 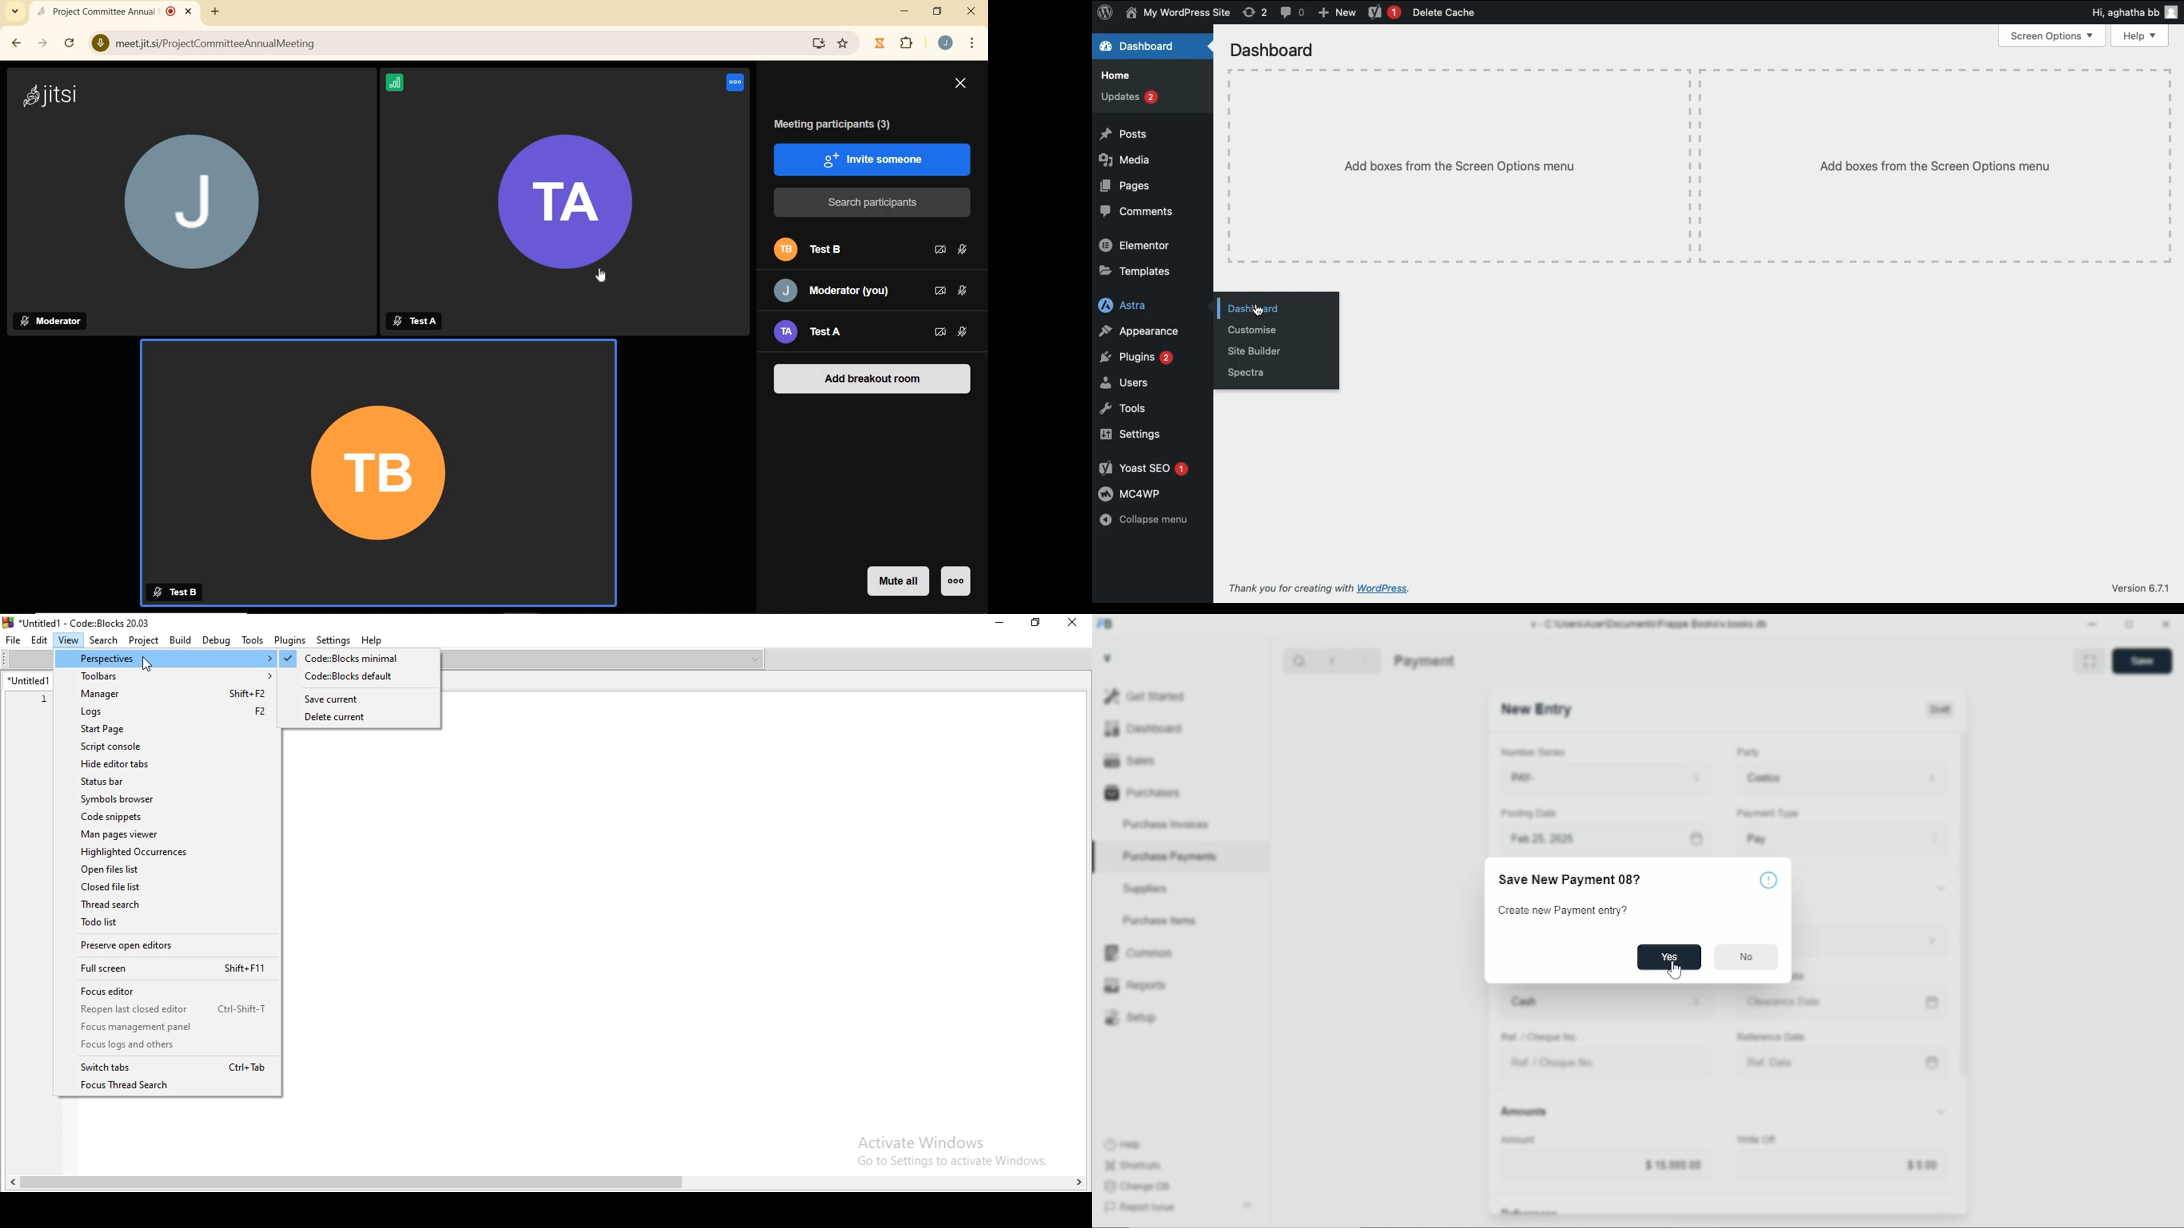 What do you see at coordinates (1746, 957) in the screenshot?
I see `No` at bounding box center [1746, 957].